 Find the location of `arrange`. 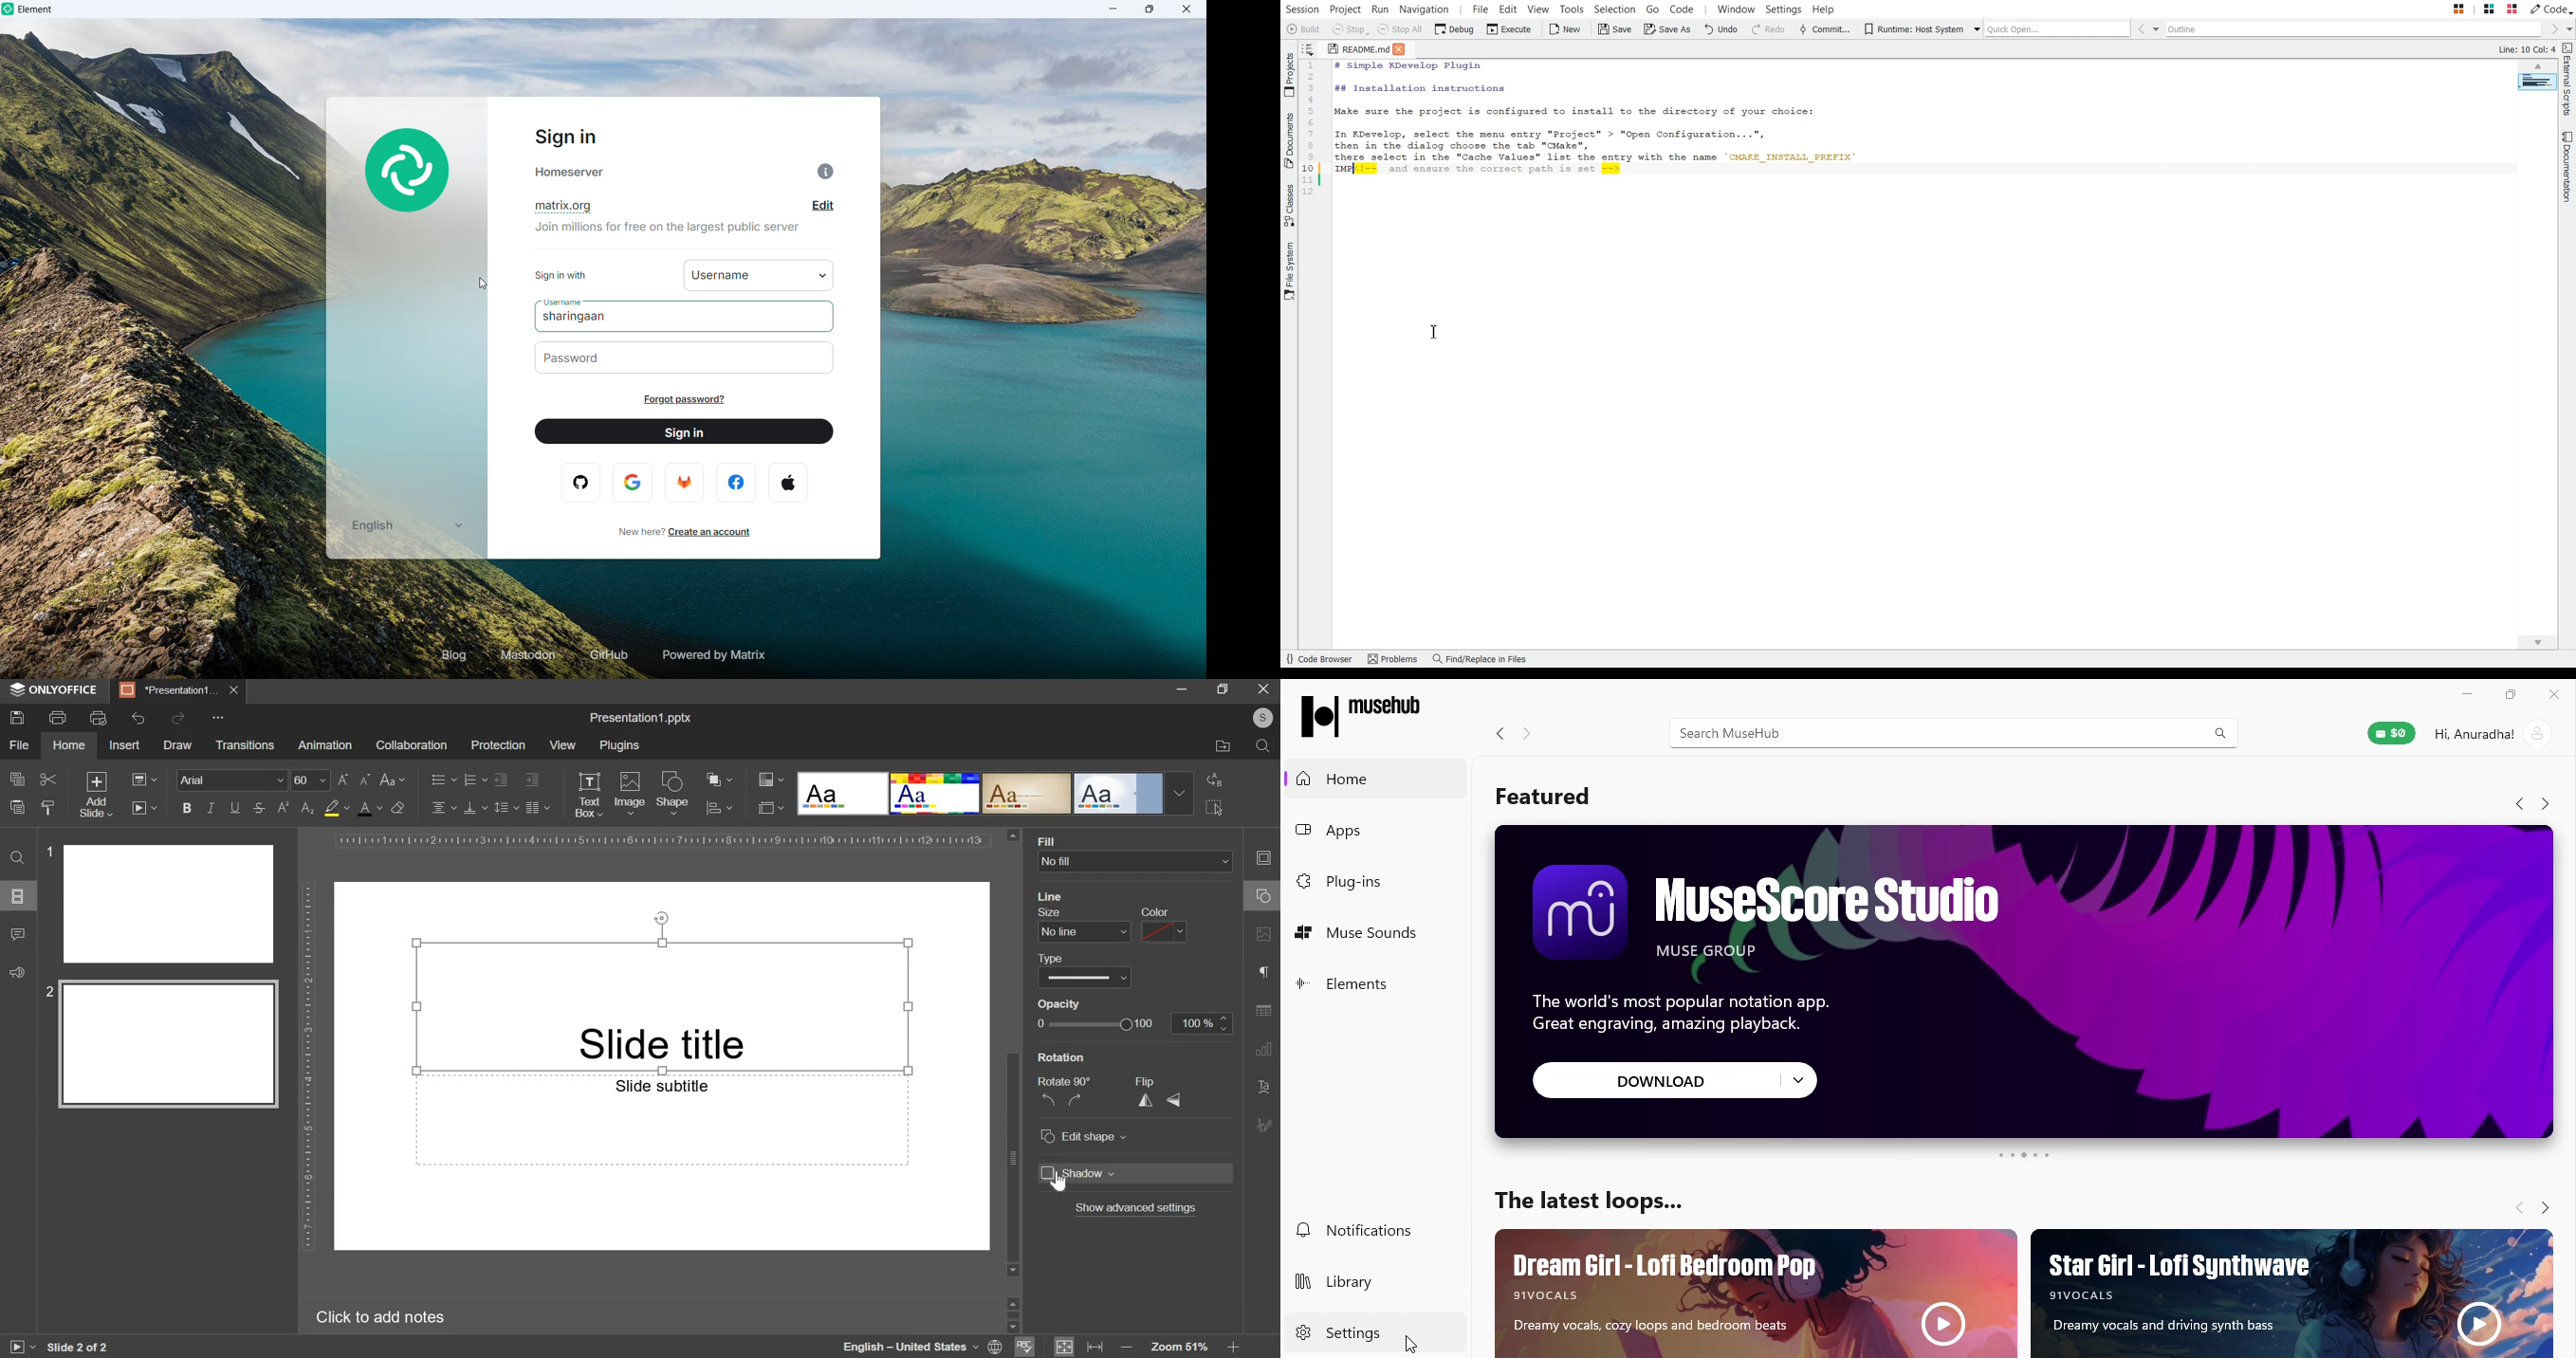

arrange is located at coordinates (719, 779).